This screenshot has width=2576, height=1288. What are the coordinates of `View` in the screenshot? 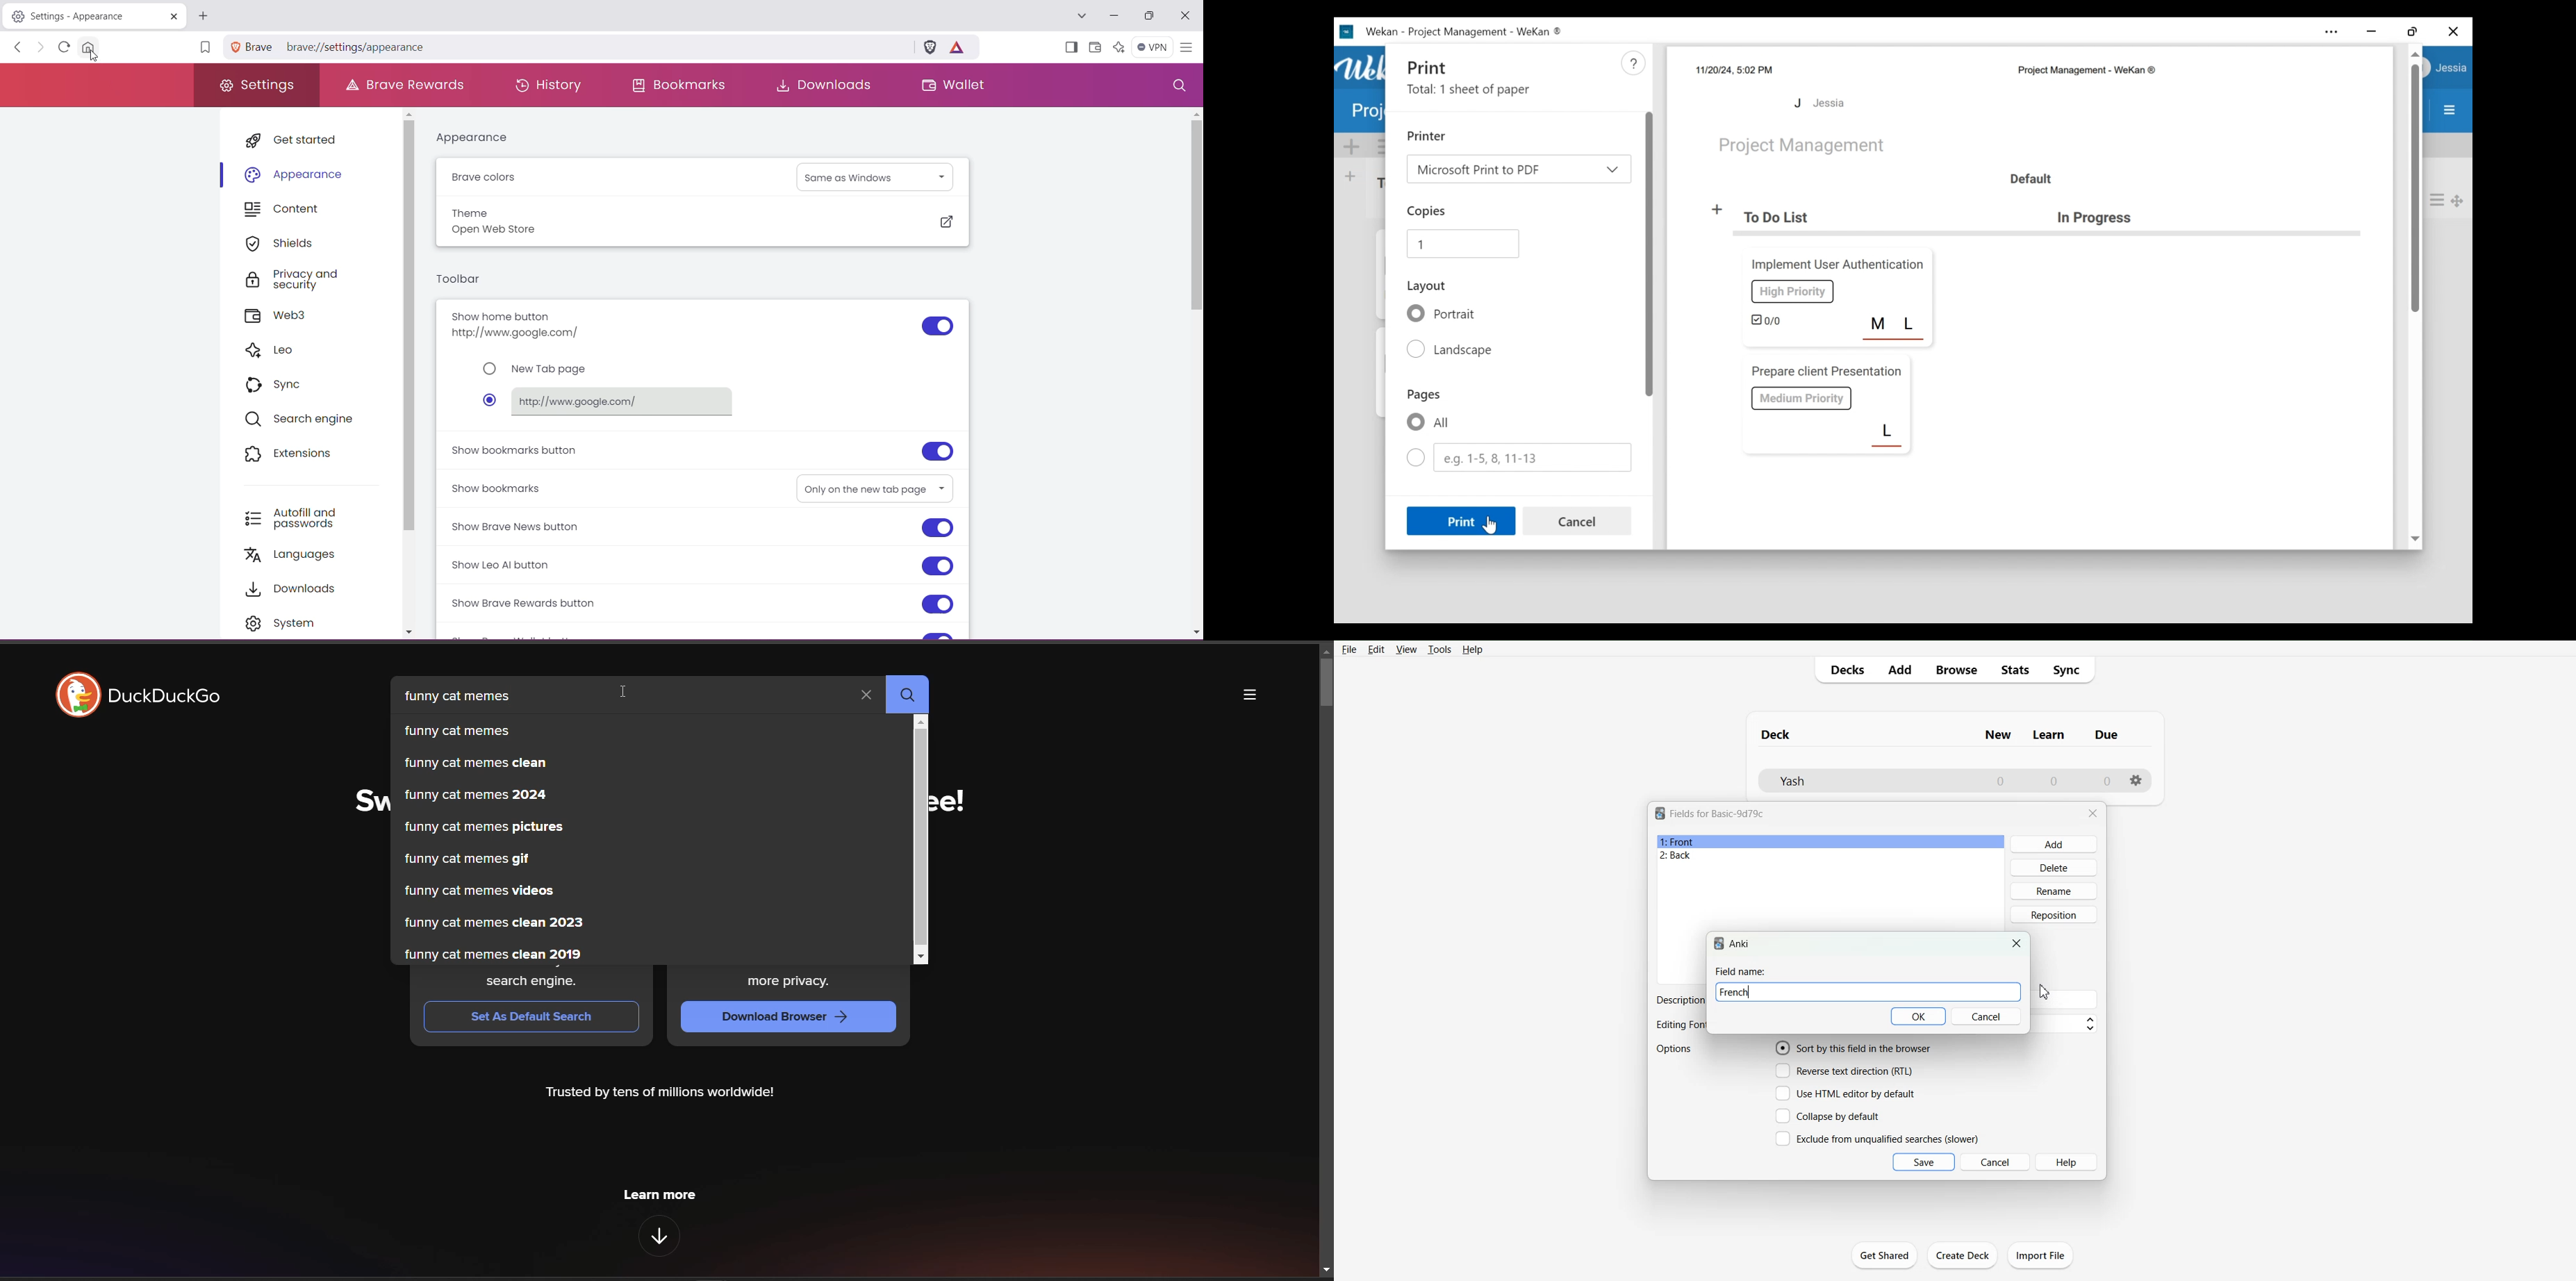 It's located at (1407, 649).